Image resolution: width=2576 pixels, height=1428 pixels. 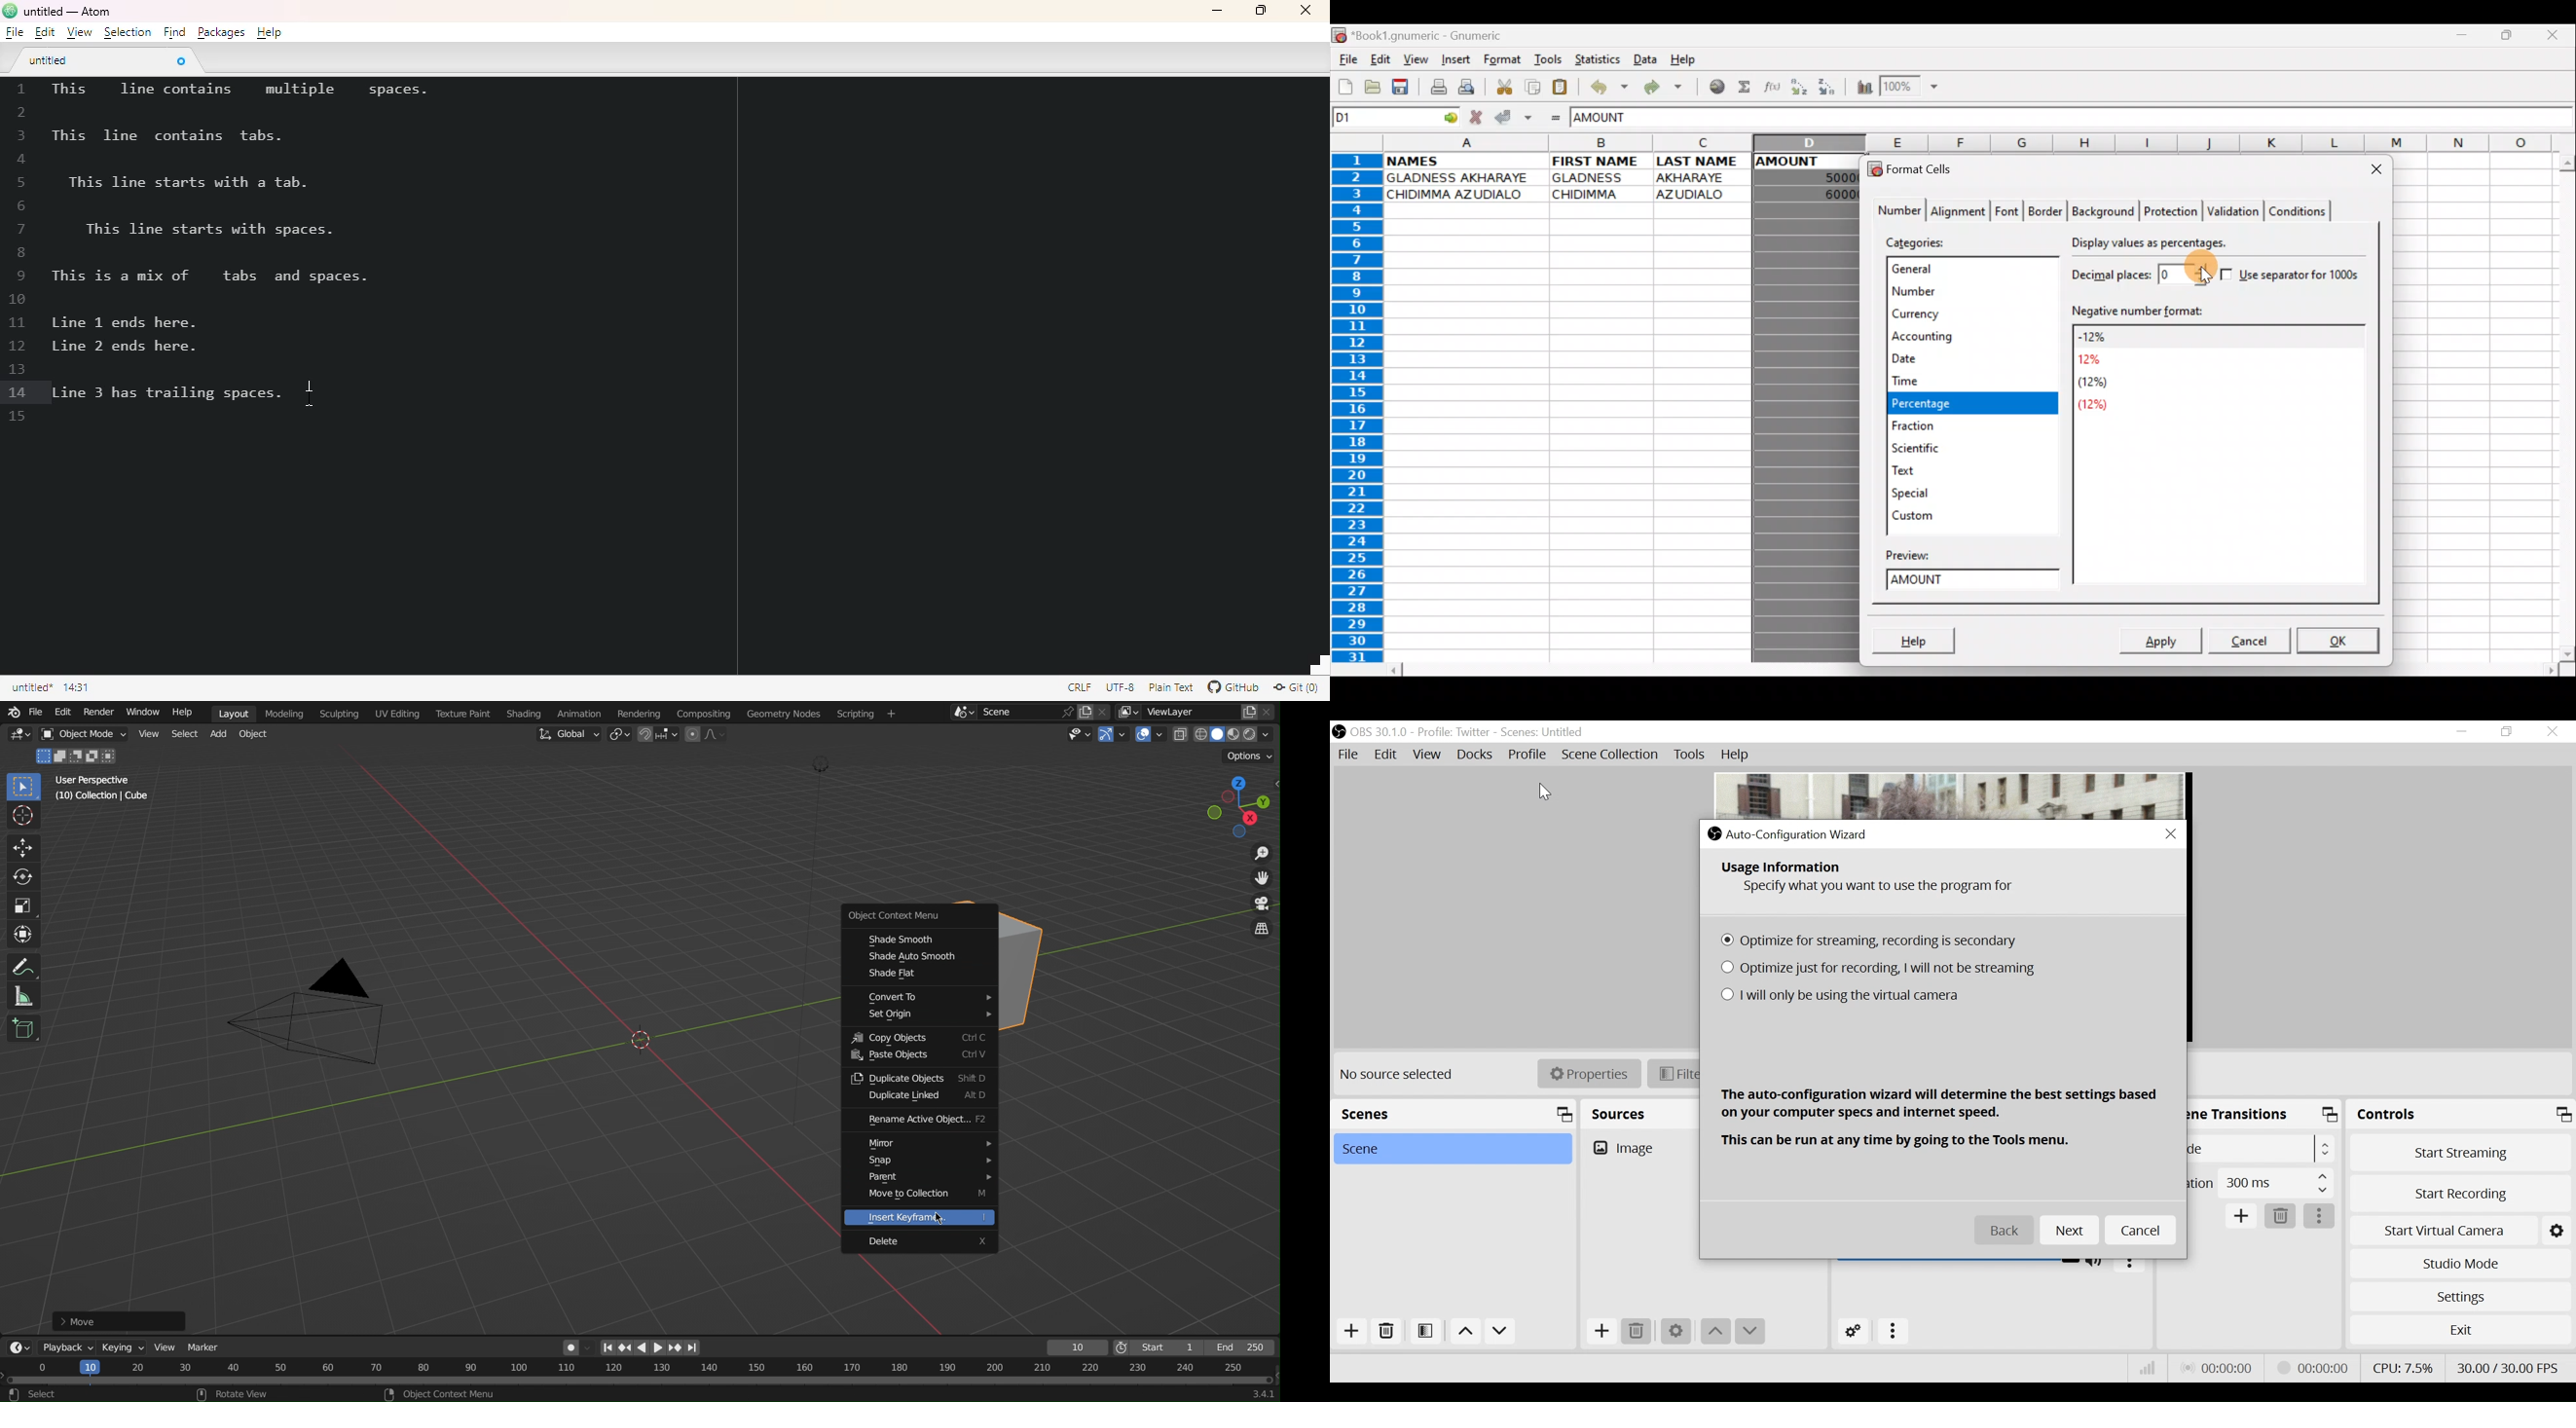 I want to click on untitled tab, so click(x=50, y=59).